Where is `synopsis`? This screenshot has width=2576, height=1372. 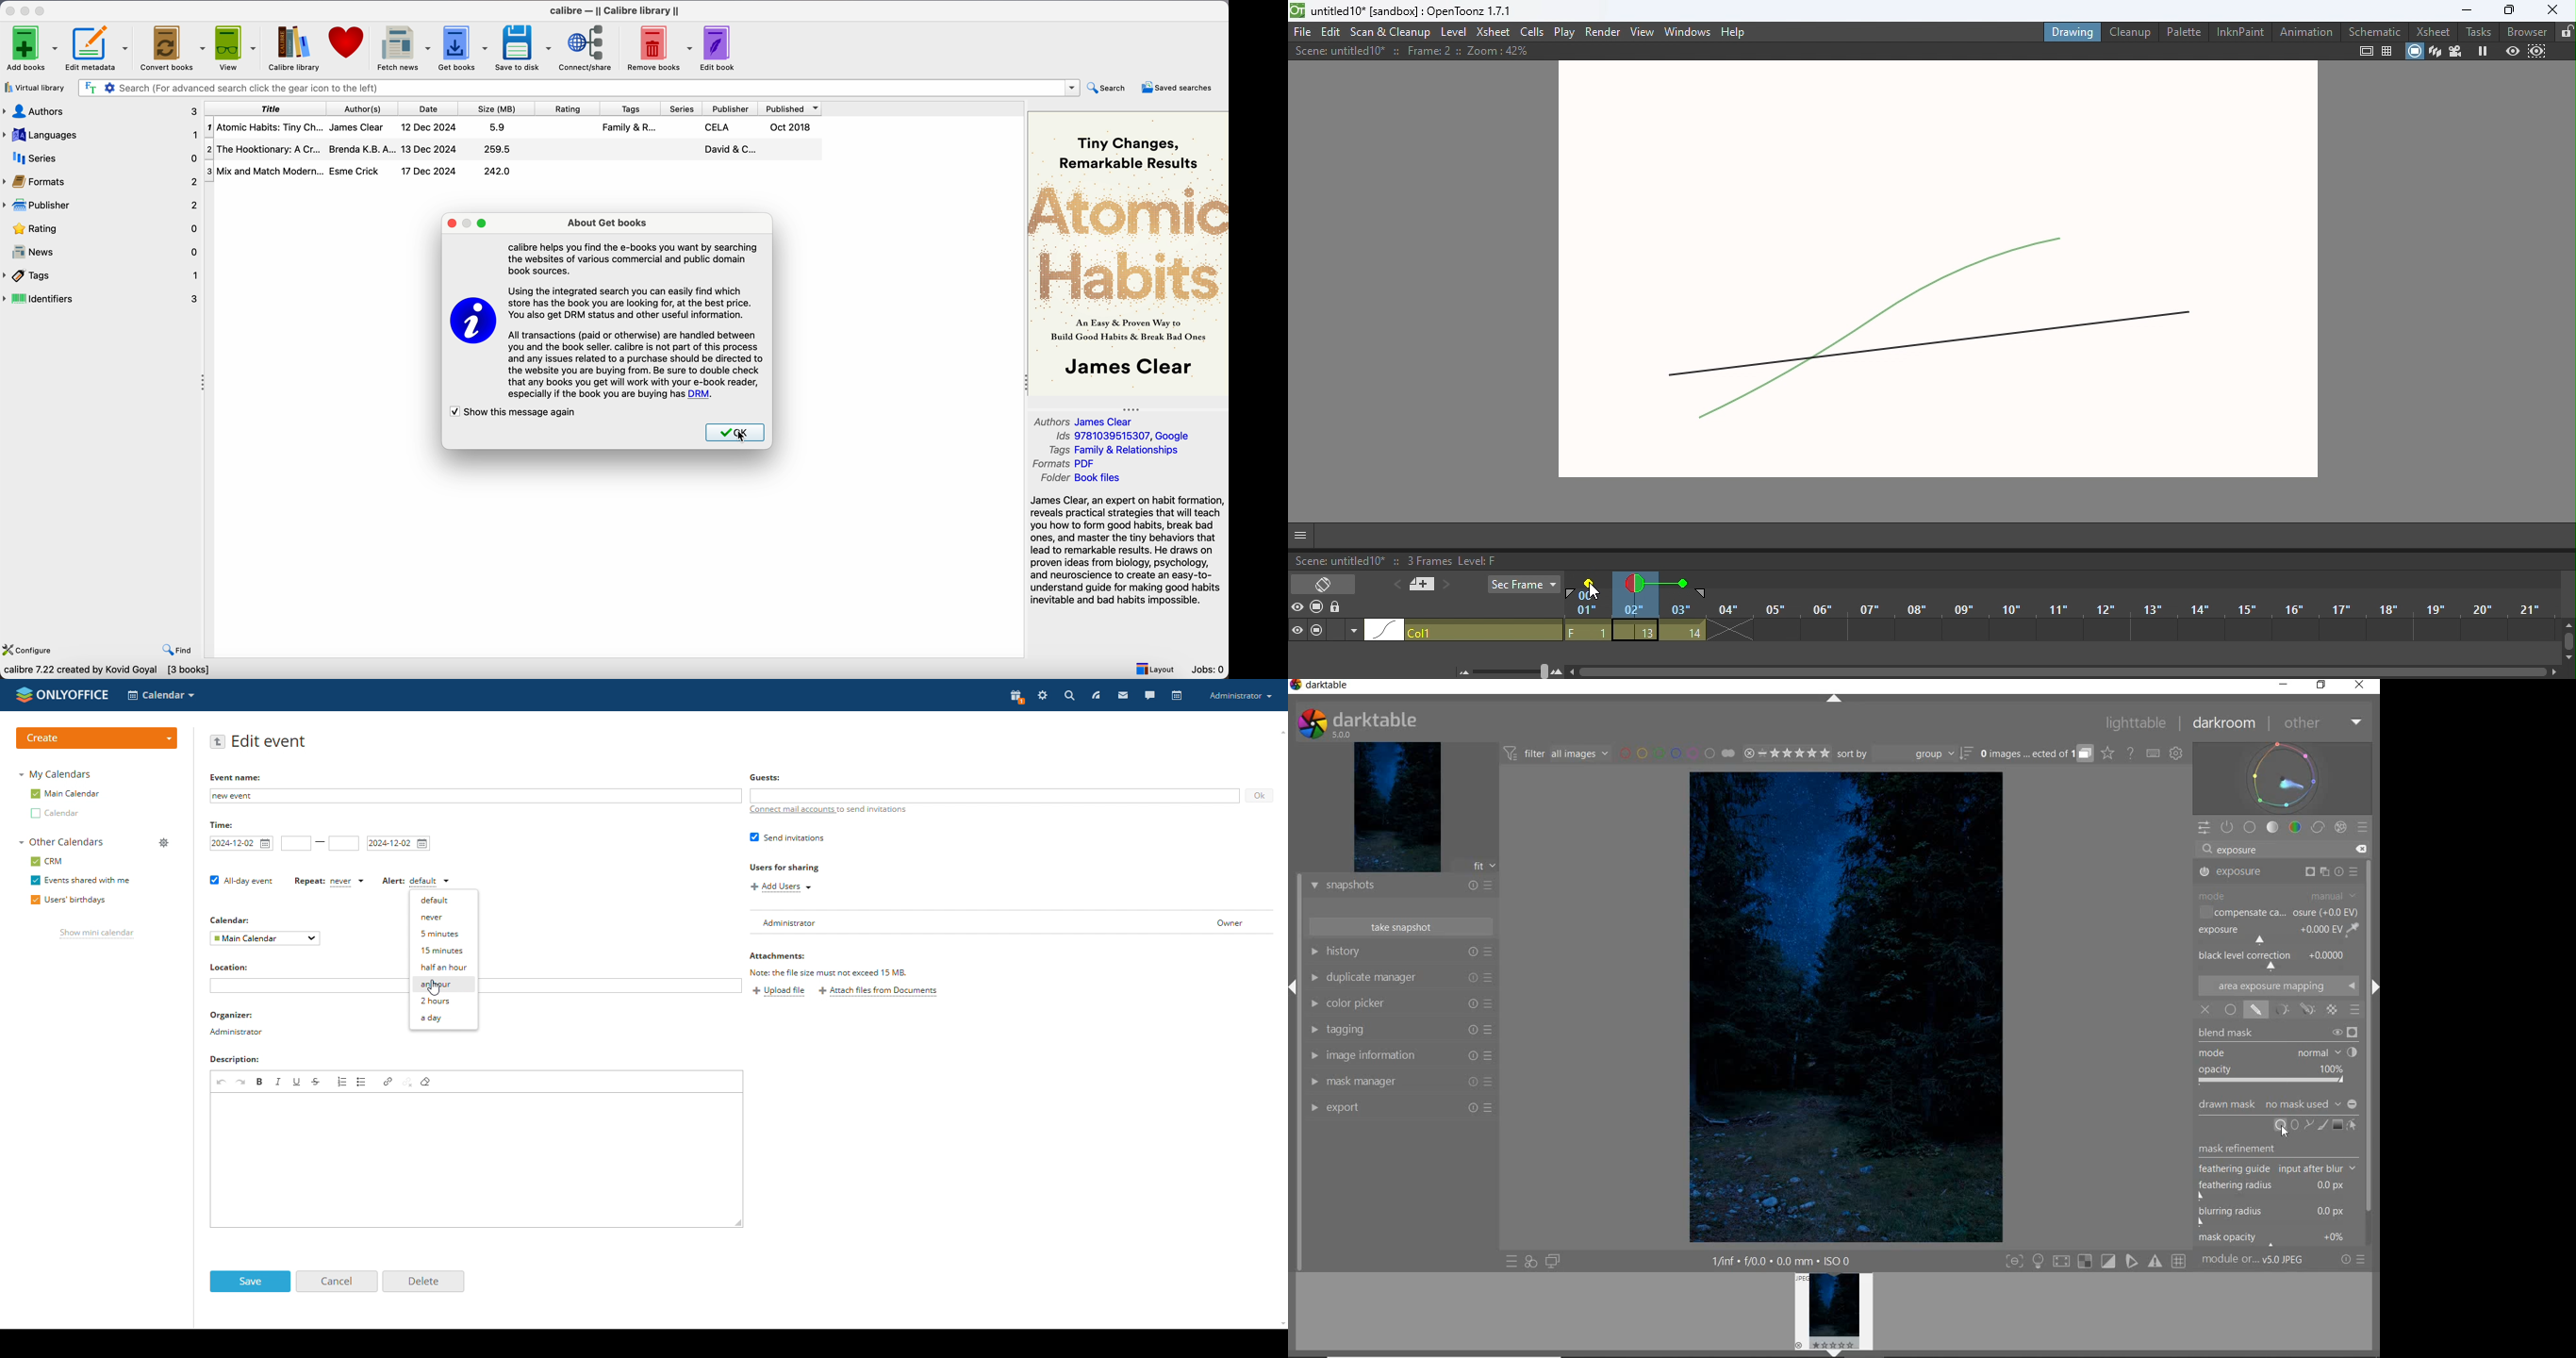
synopsis is located at coordinates (1128, 550).